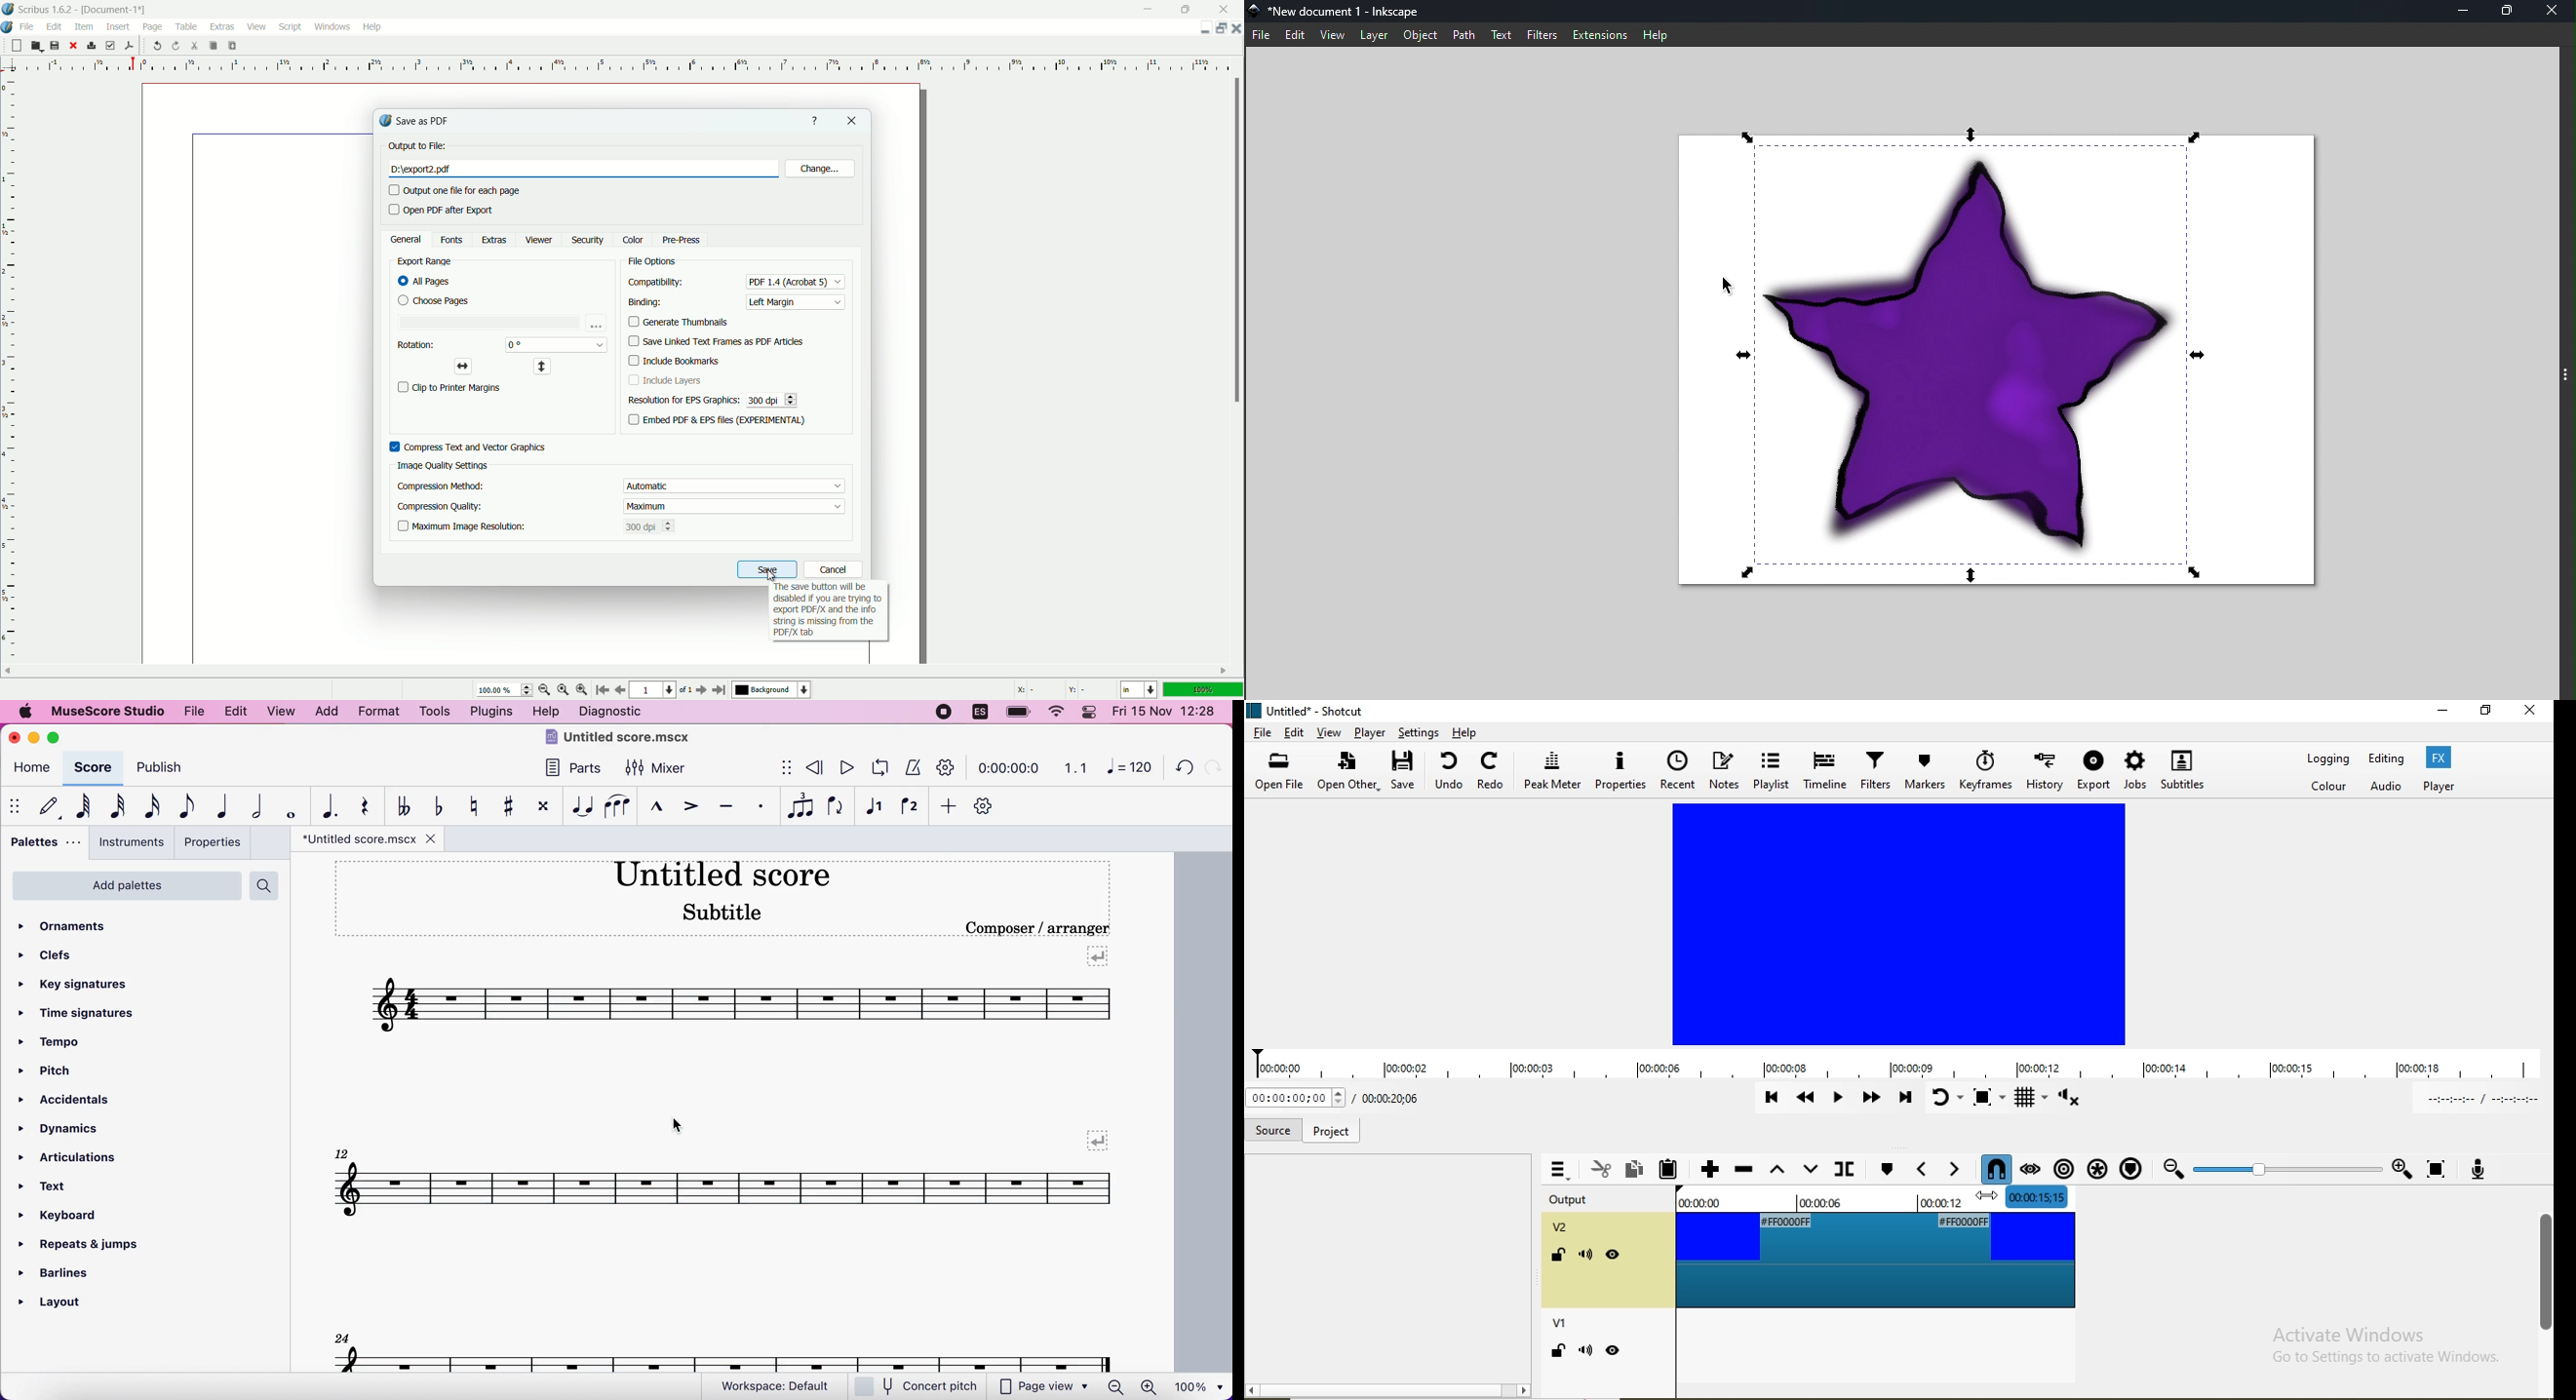 This screenshot has width=2576, height=1400. What do you see at coordinates (1044, 1387) in the screenshot?
I see `page view` at bounding box center [1044, 1387].